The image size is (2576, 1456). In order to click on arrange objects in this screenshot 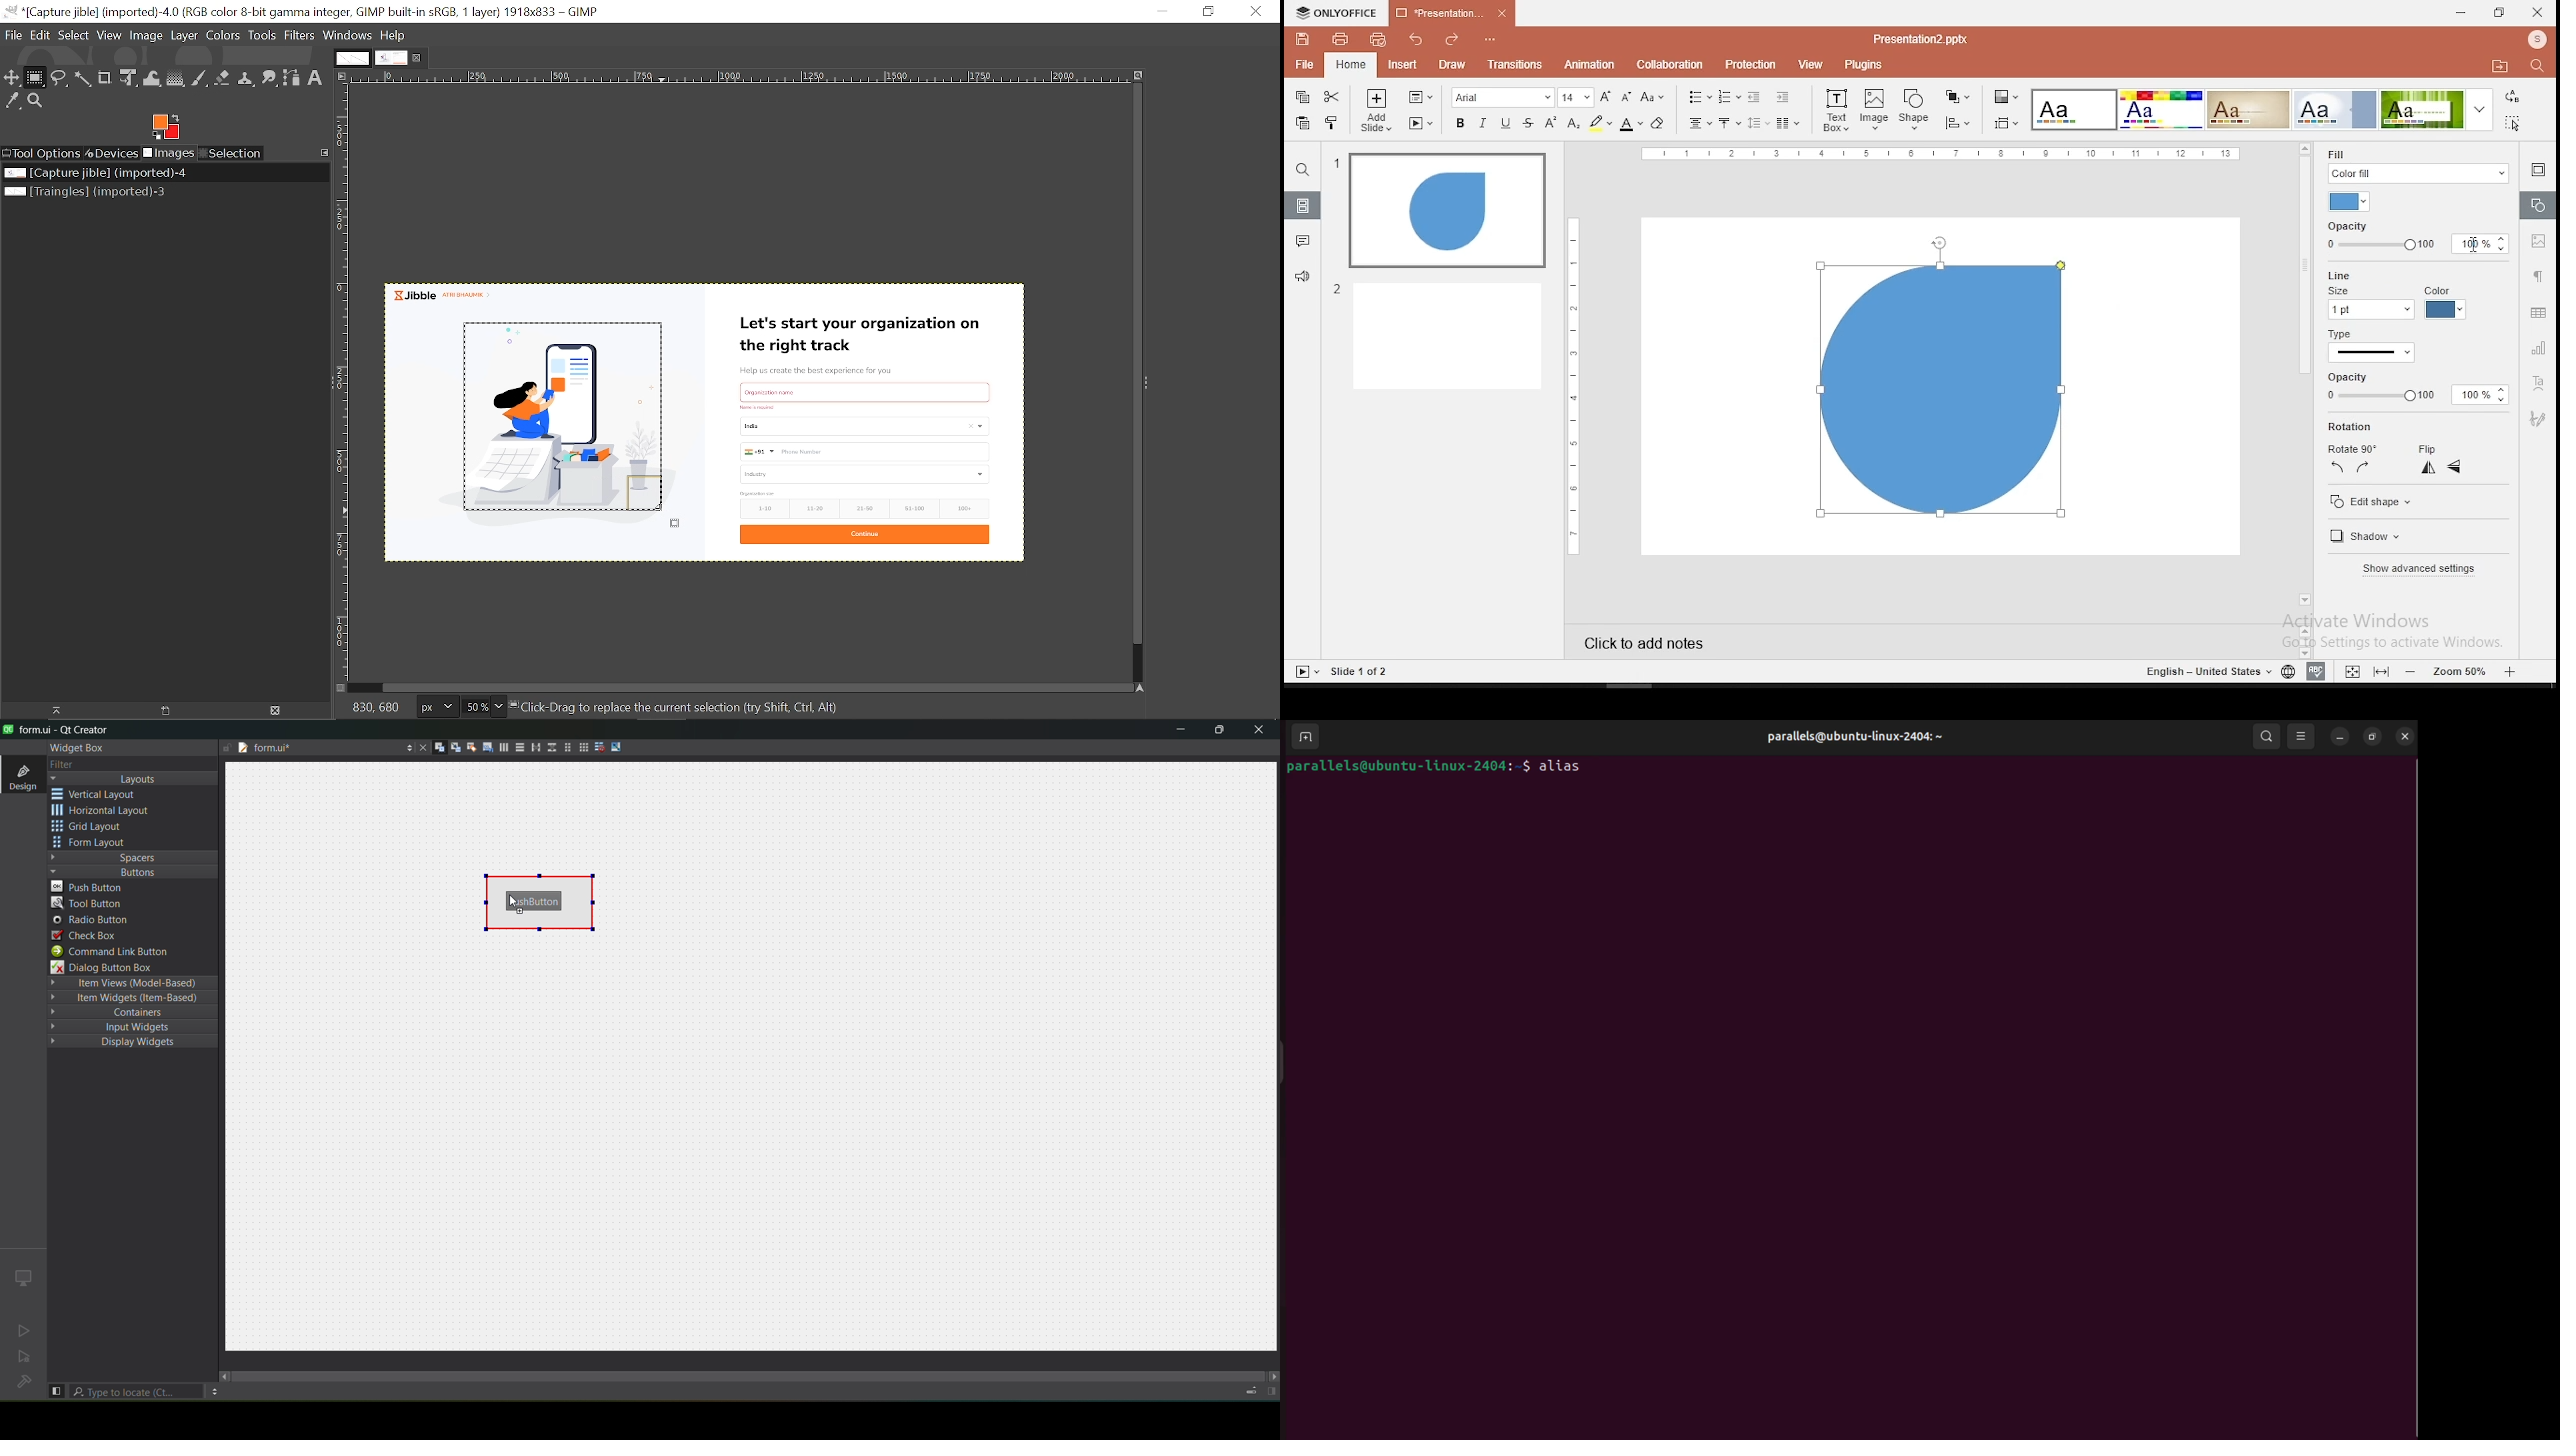, I will do `click(1955, 97)`.